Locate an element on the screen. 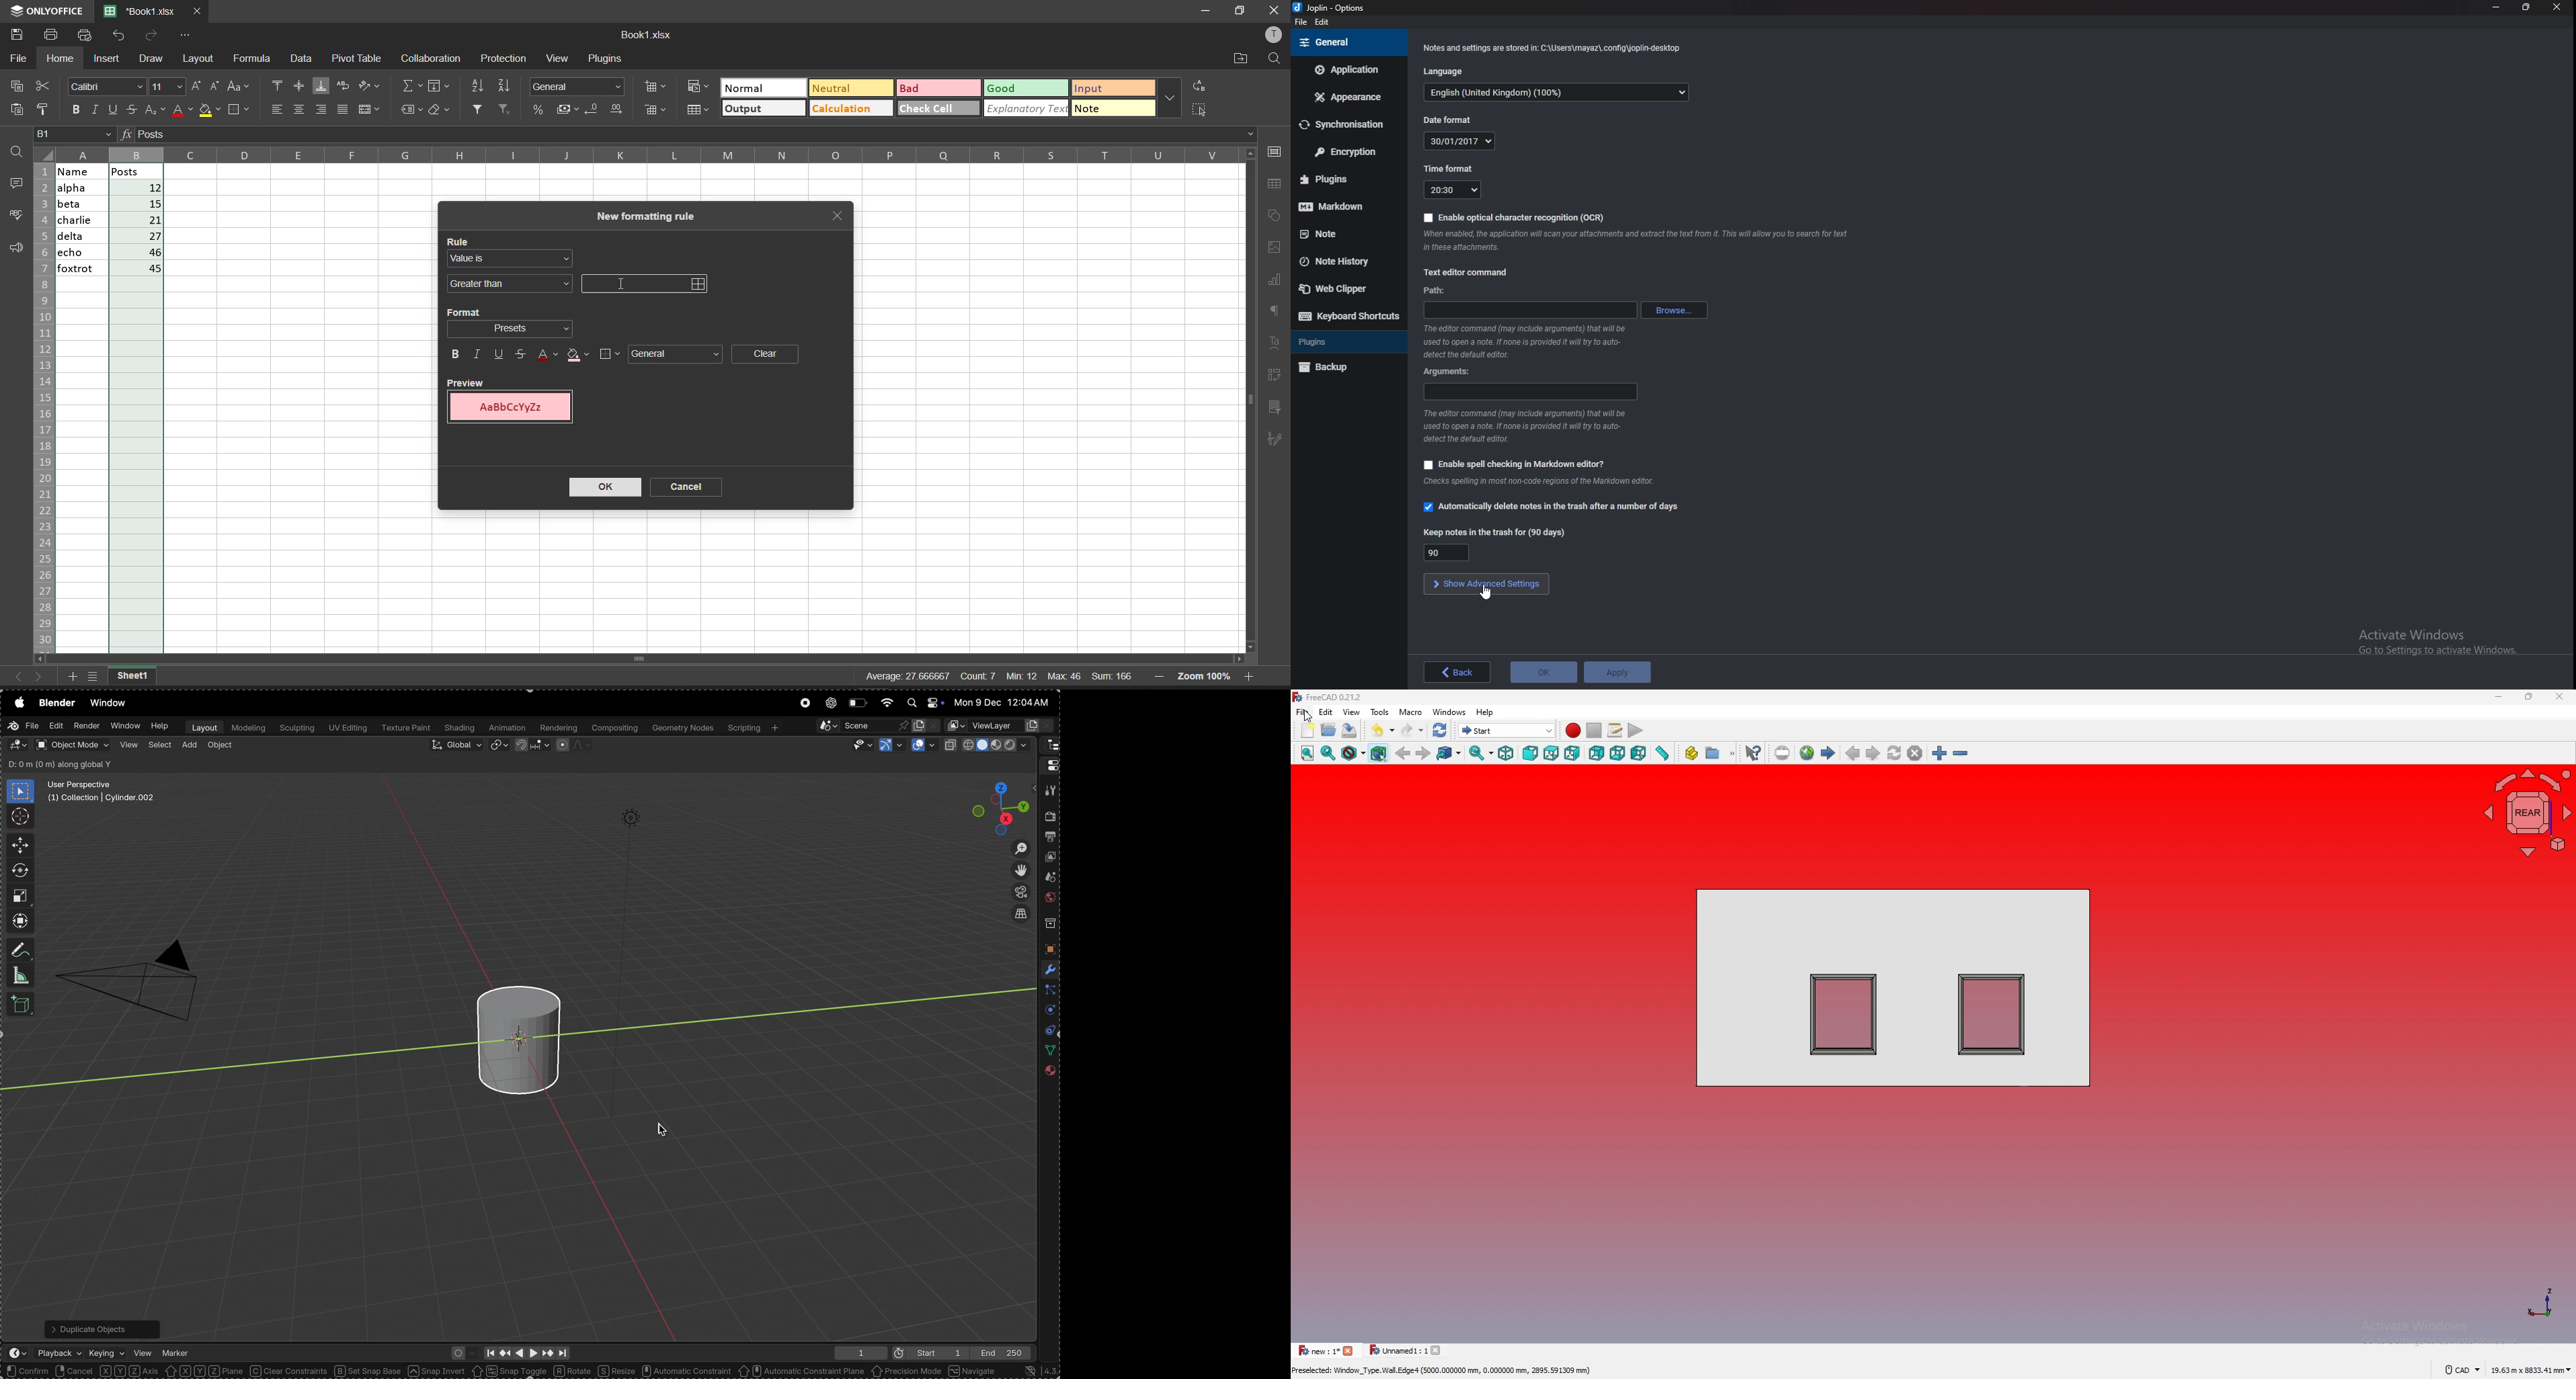 This screenshot has width=2576, height=1400. mark down is located at coordinates (1335, 207).